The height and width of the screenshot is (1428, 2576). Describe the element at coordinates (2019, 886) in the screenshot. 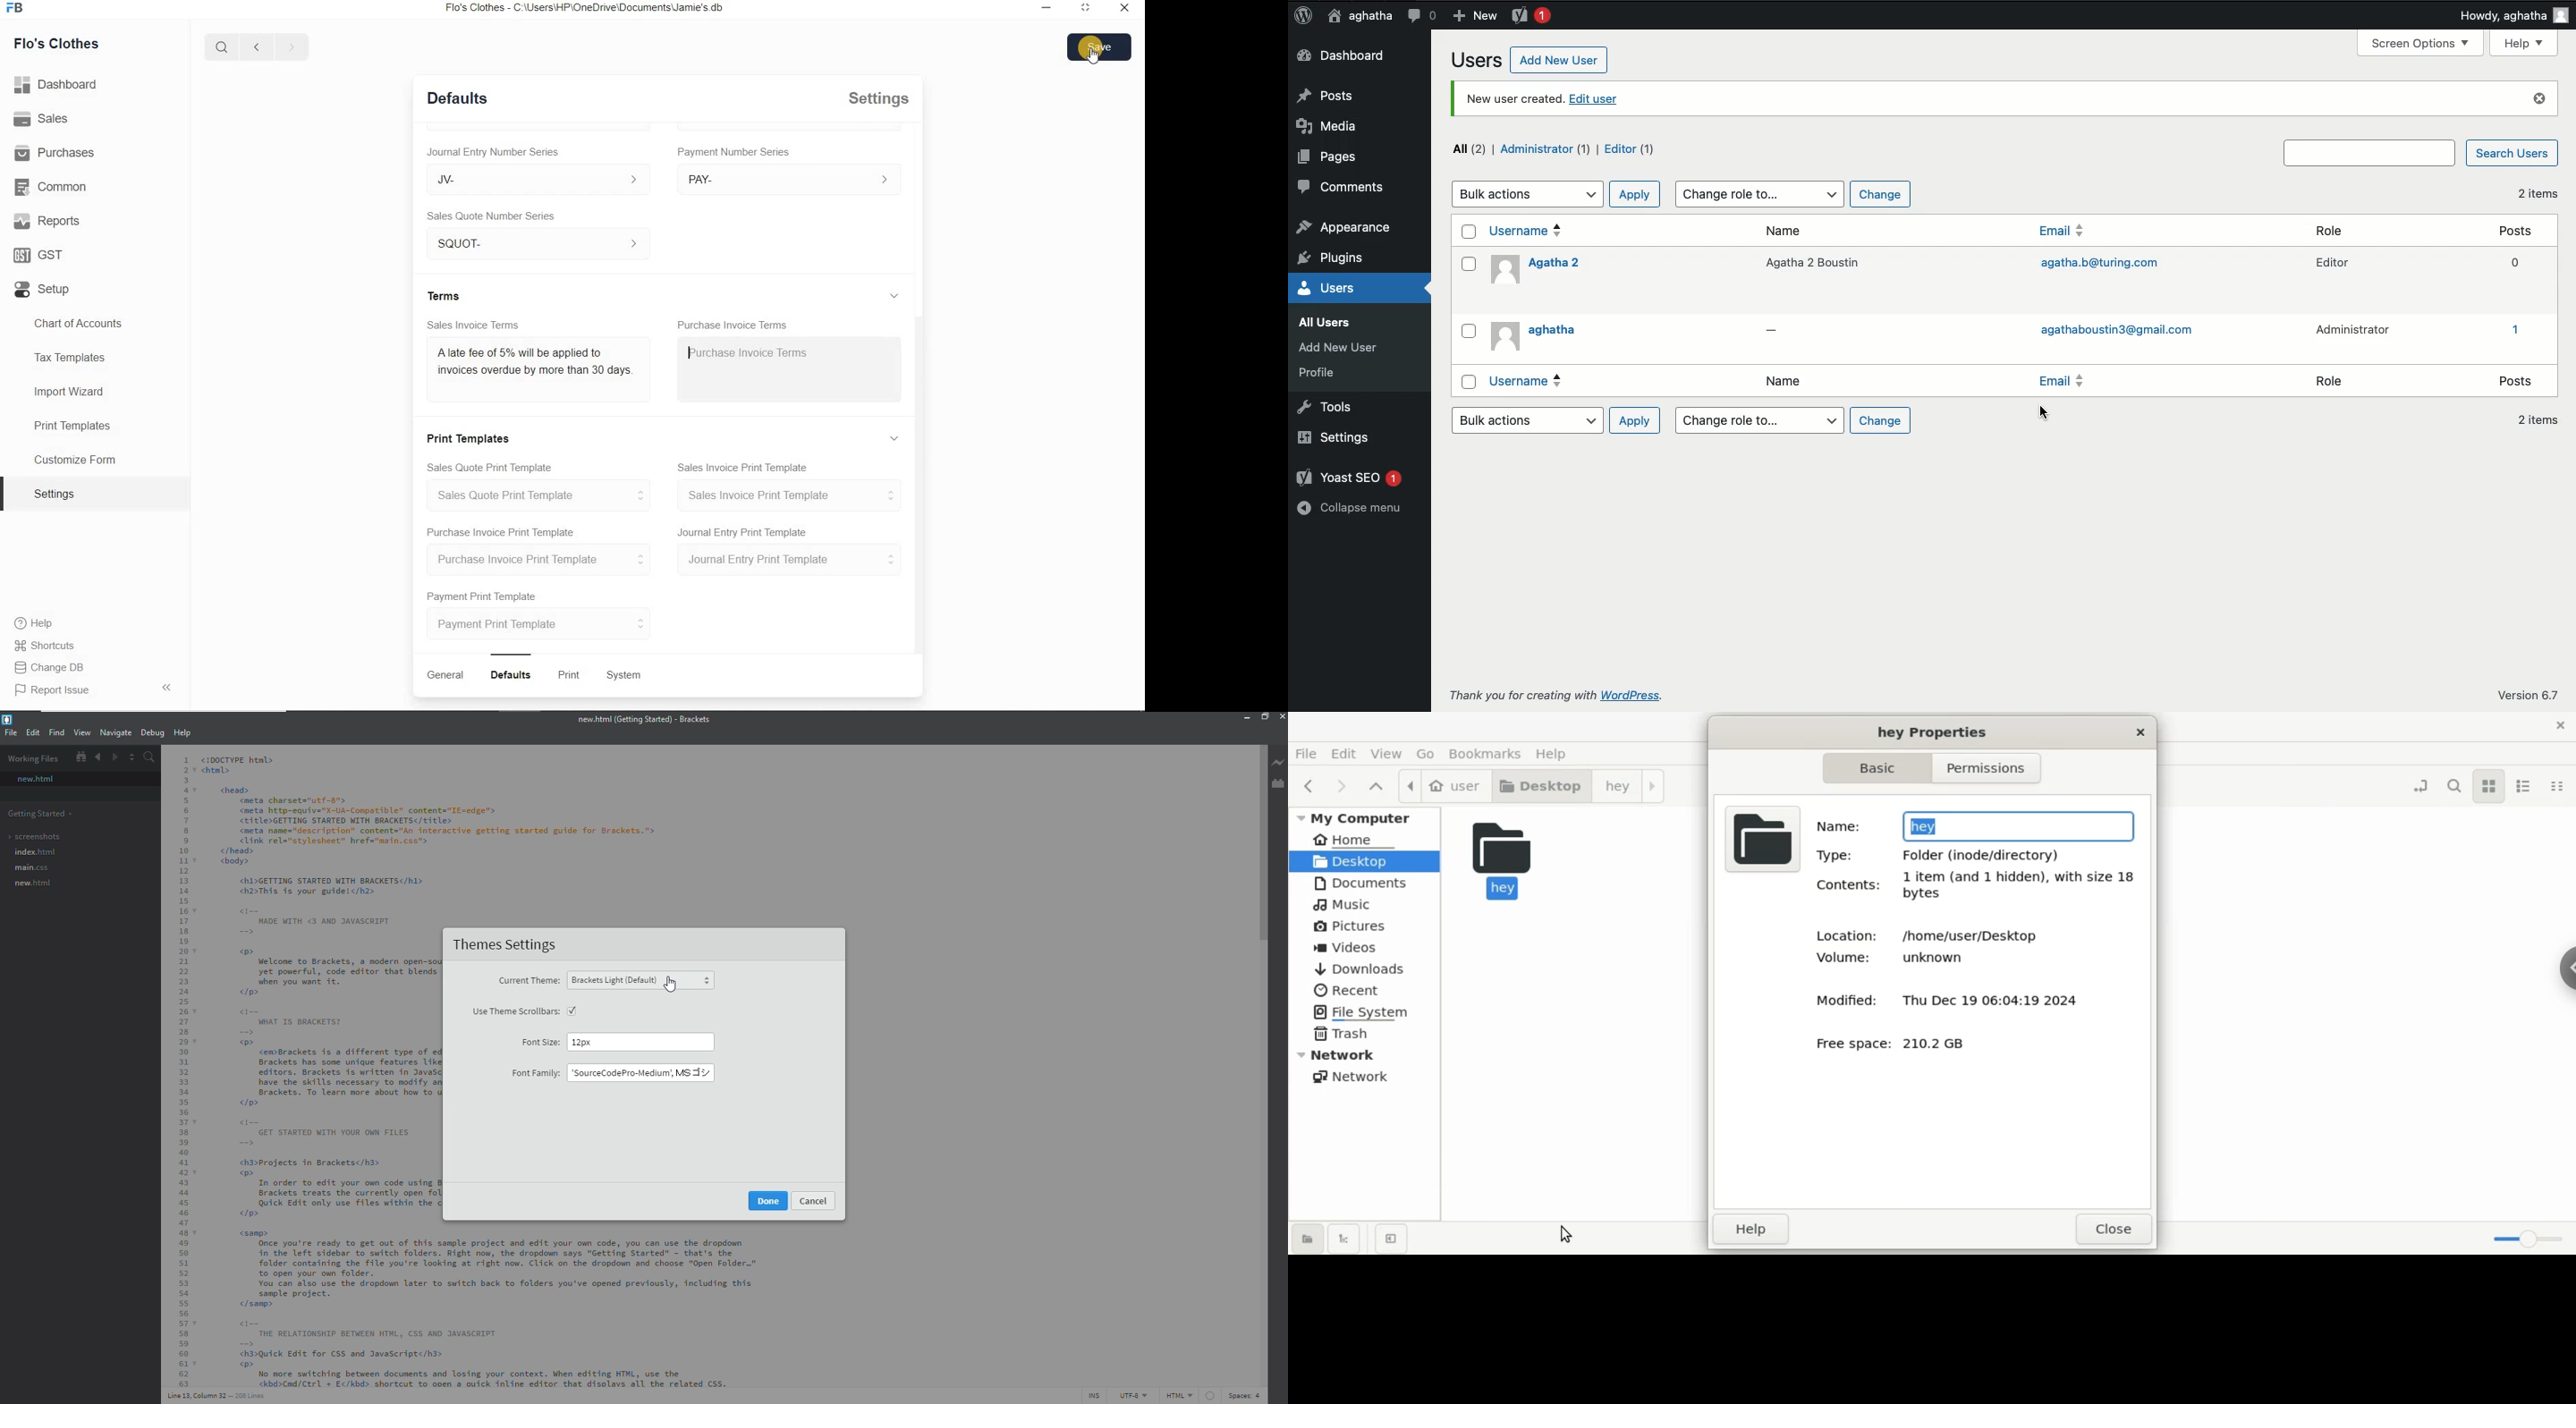

I see `1 item (and 1 hidden), with size 18 bytes` at that location.